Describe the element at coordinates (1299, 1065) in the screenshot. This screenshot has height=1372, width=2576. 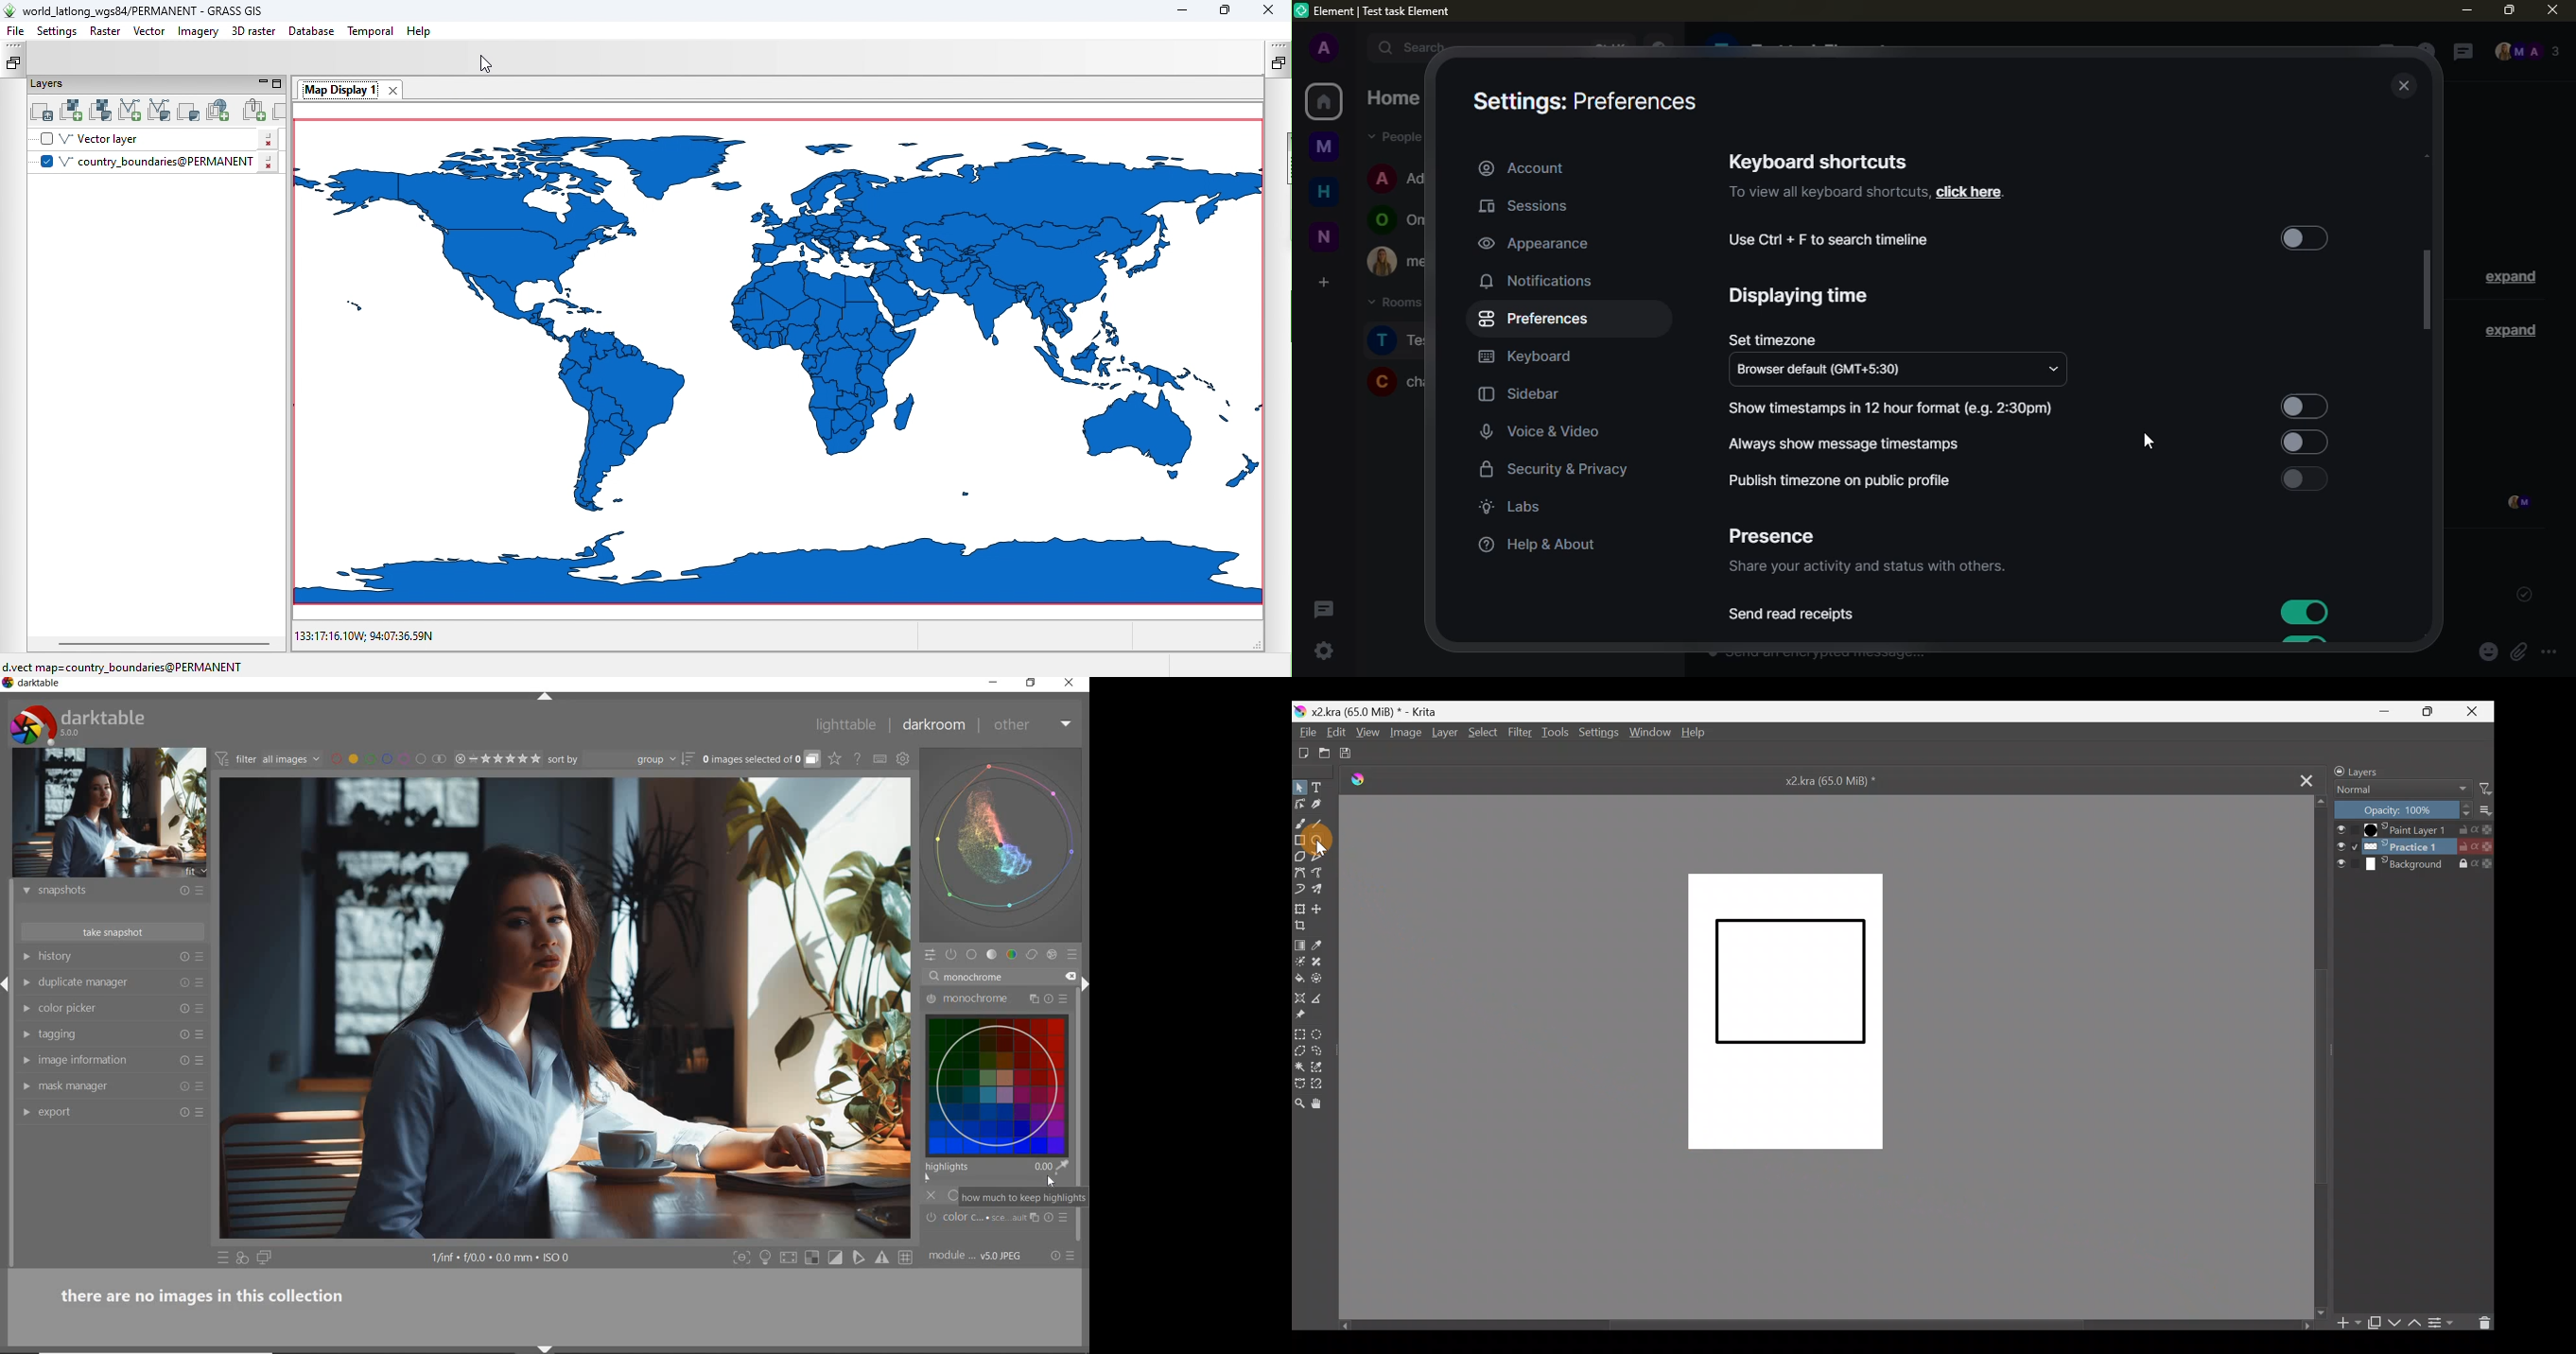
I see `Contiguous selection tool` at that location.